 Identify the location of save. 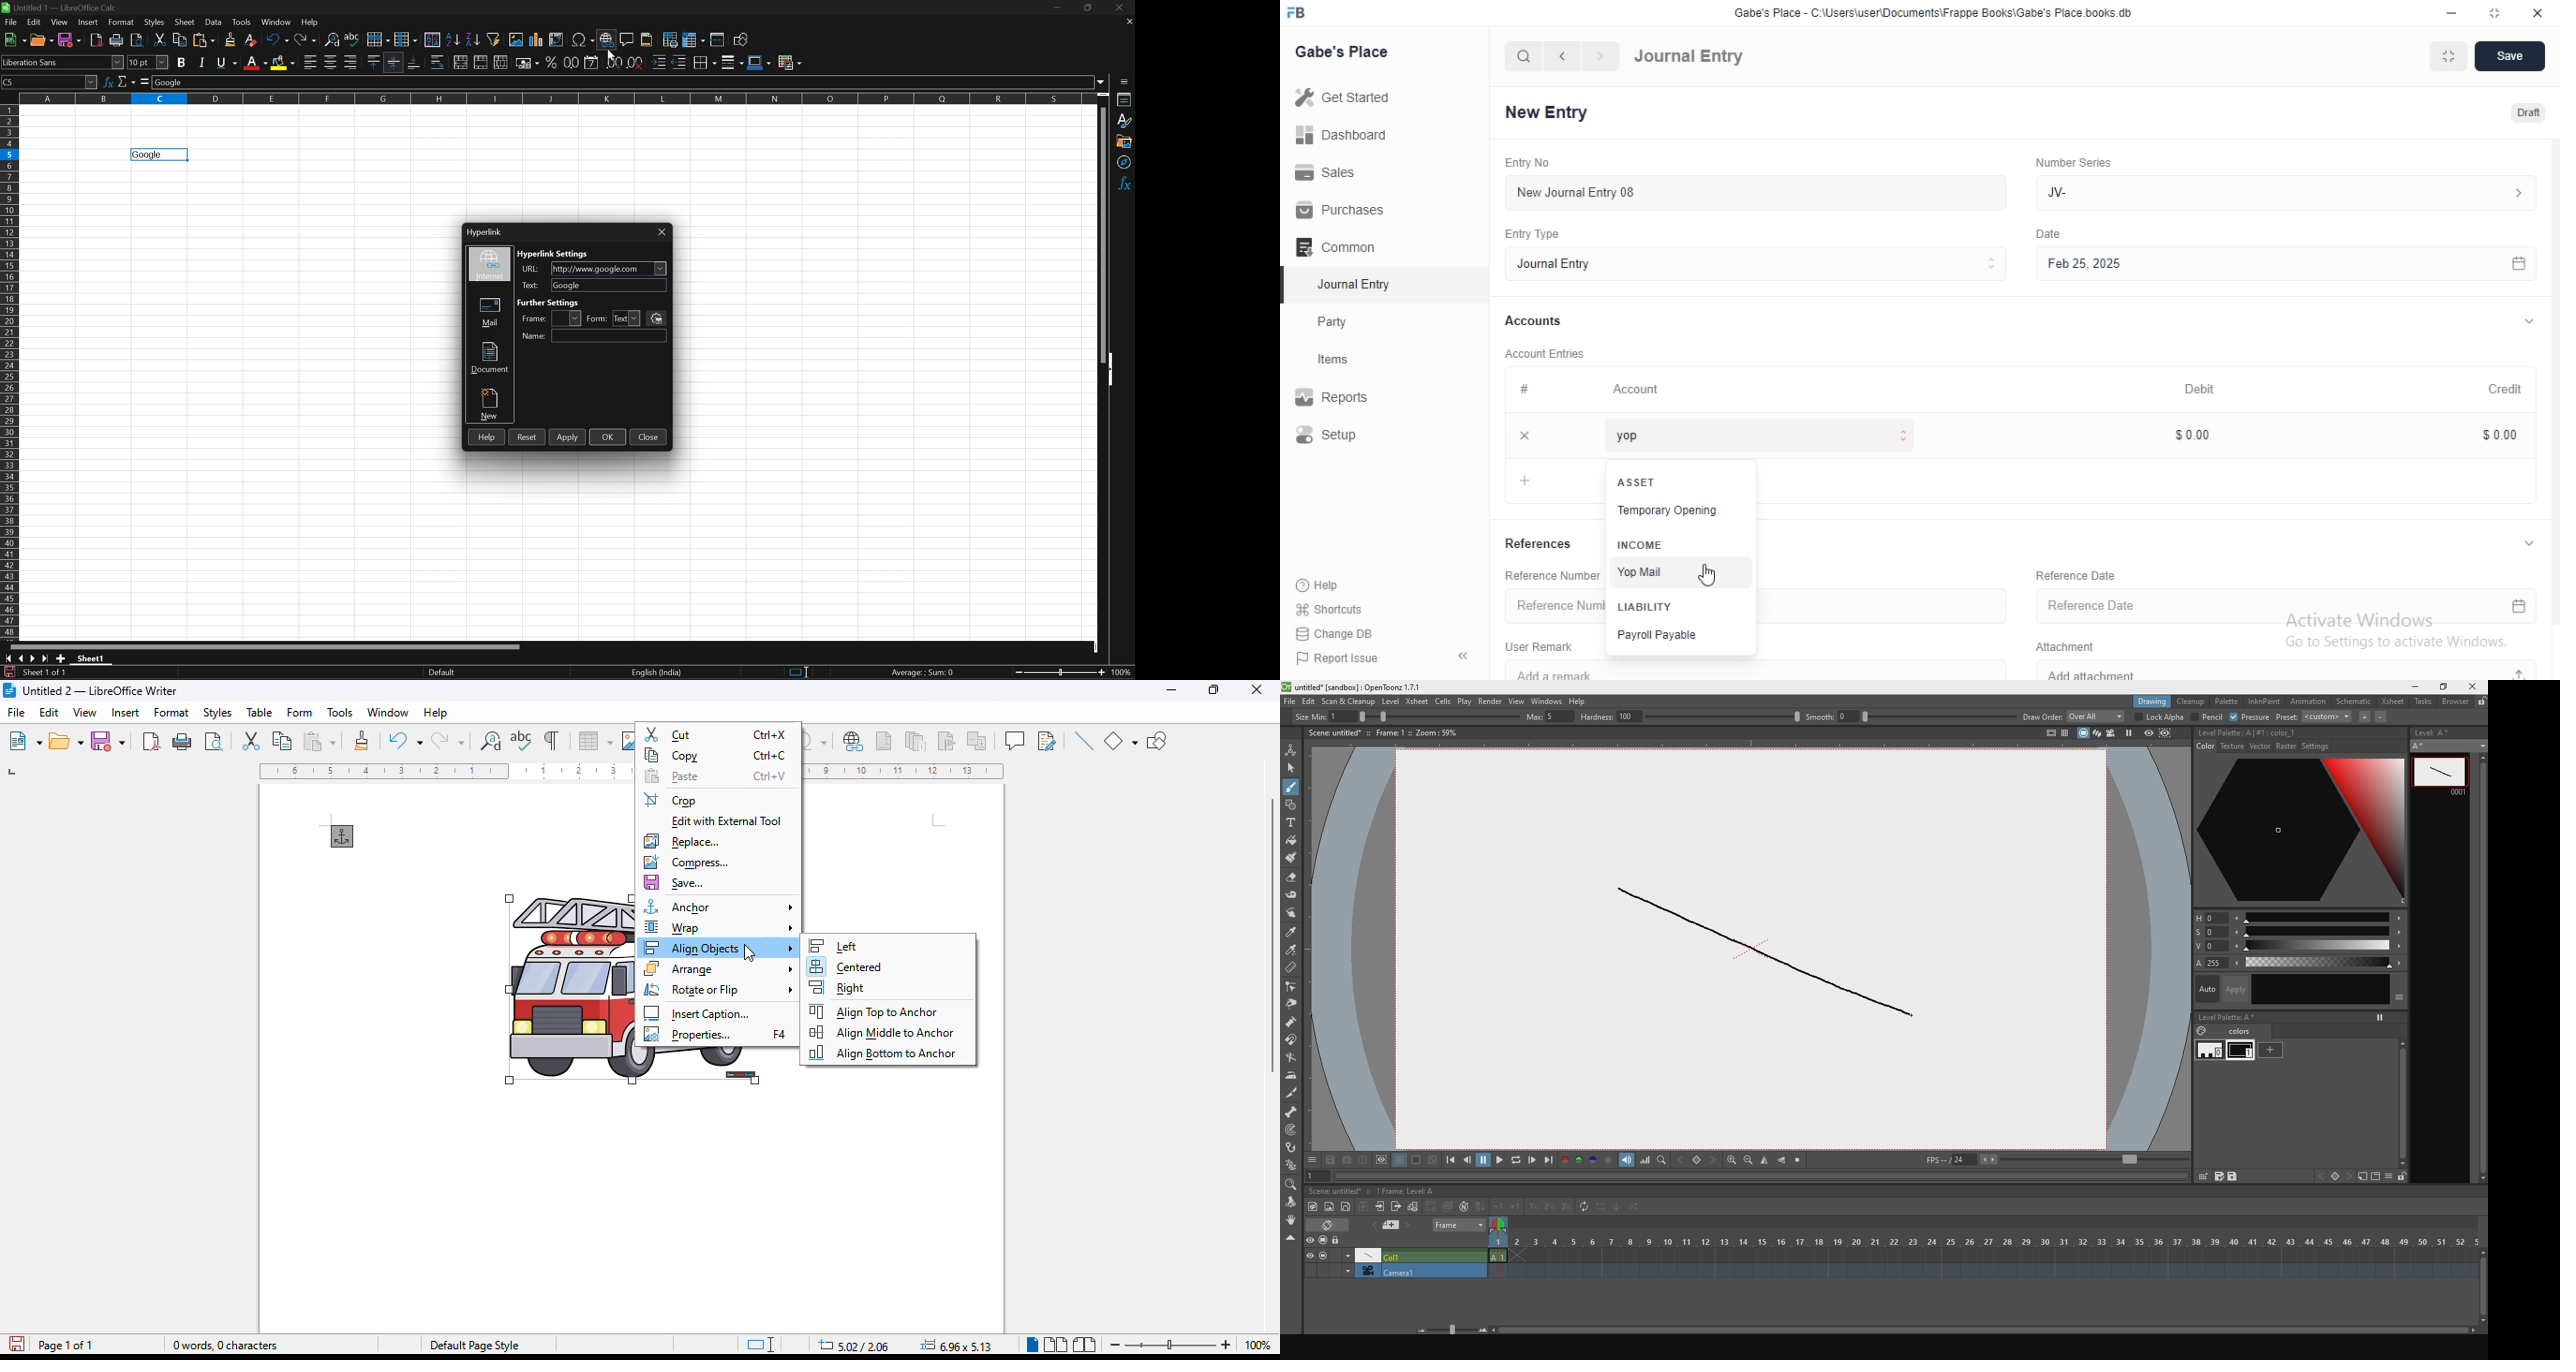
(675, 883).